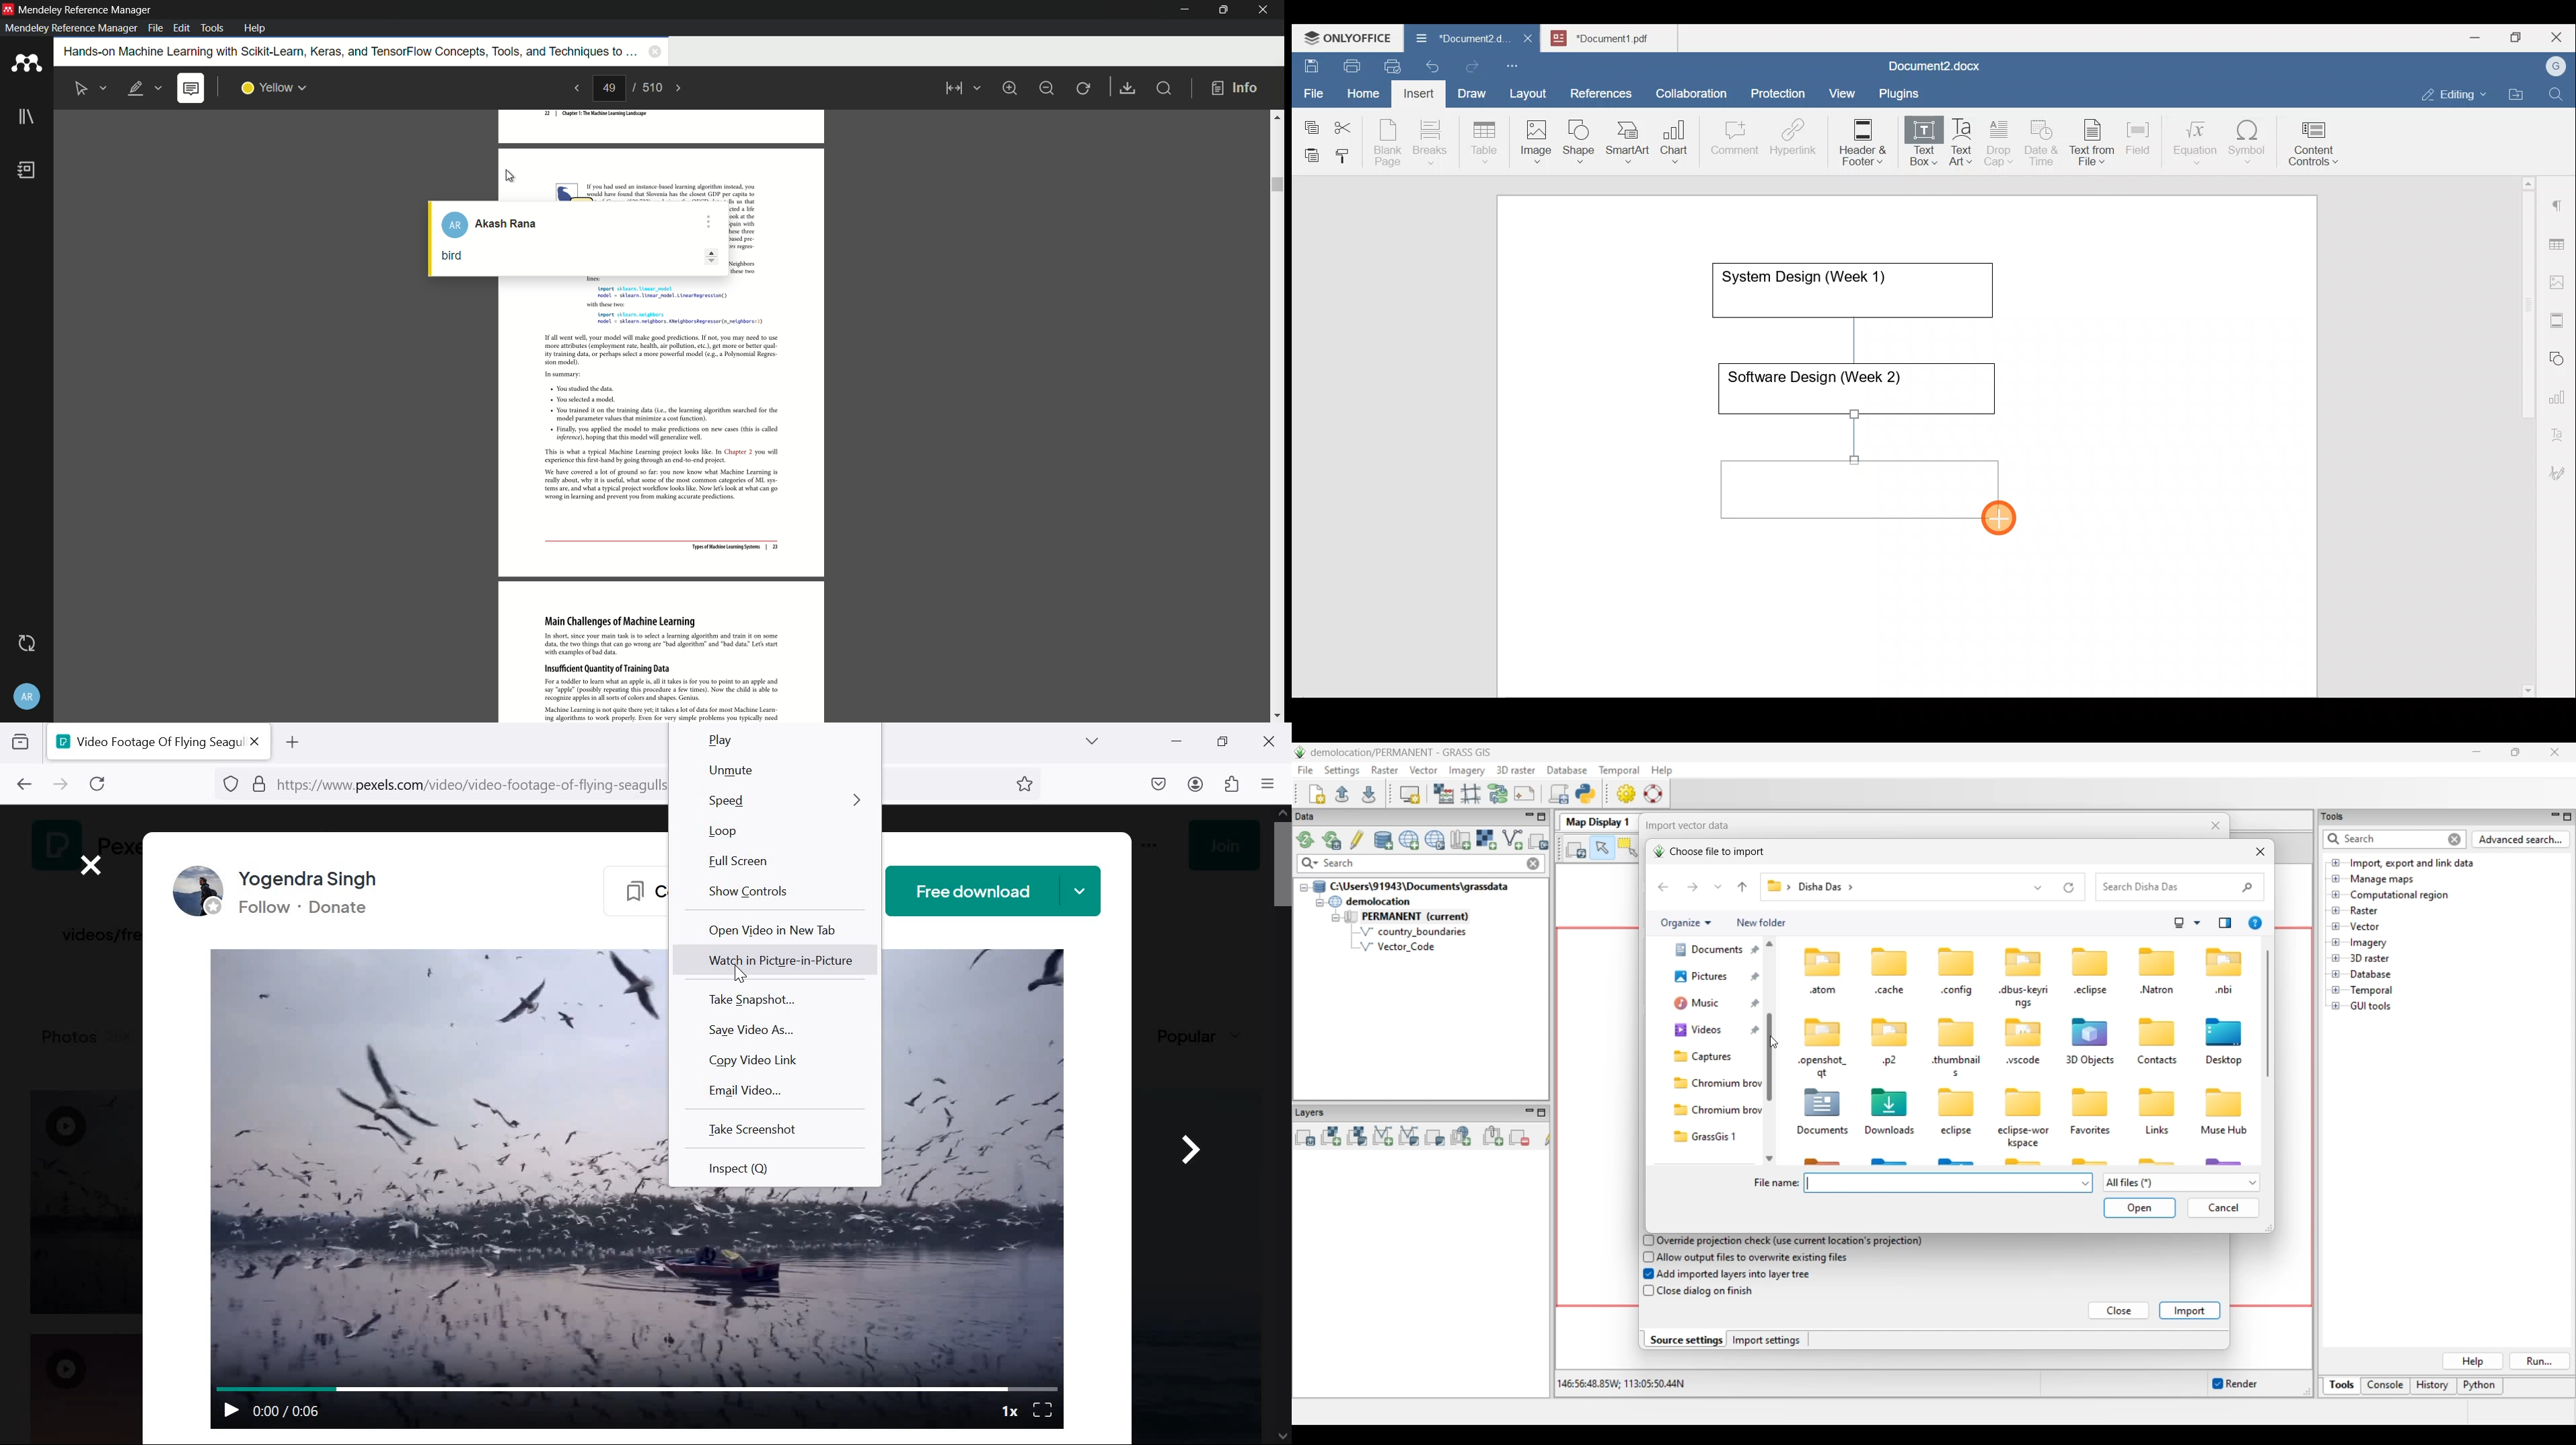 The image size is (2576, 1456). I want to click on minimize, so click(1175, 739).